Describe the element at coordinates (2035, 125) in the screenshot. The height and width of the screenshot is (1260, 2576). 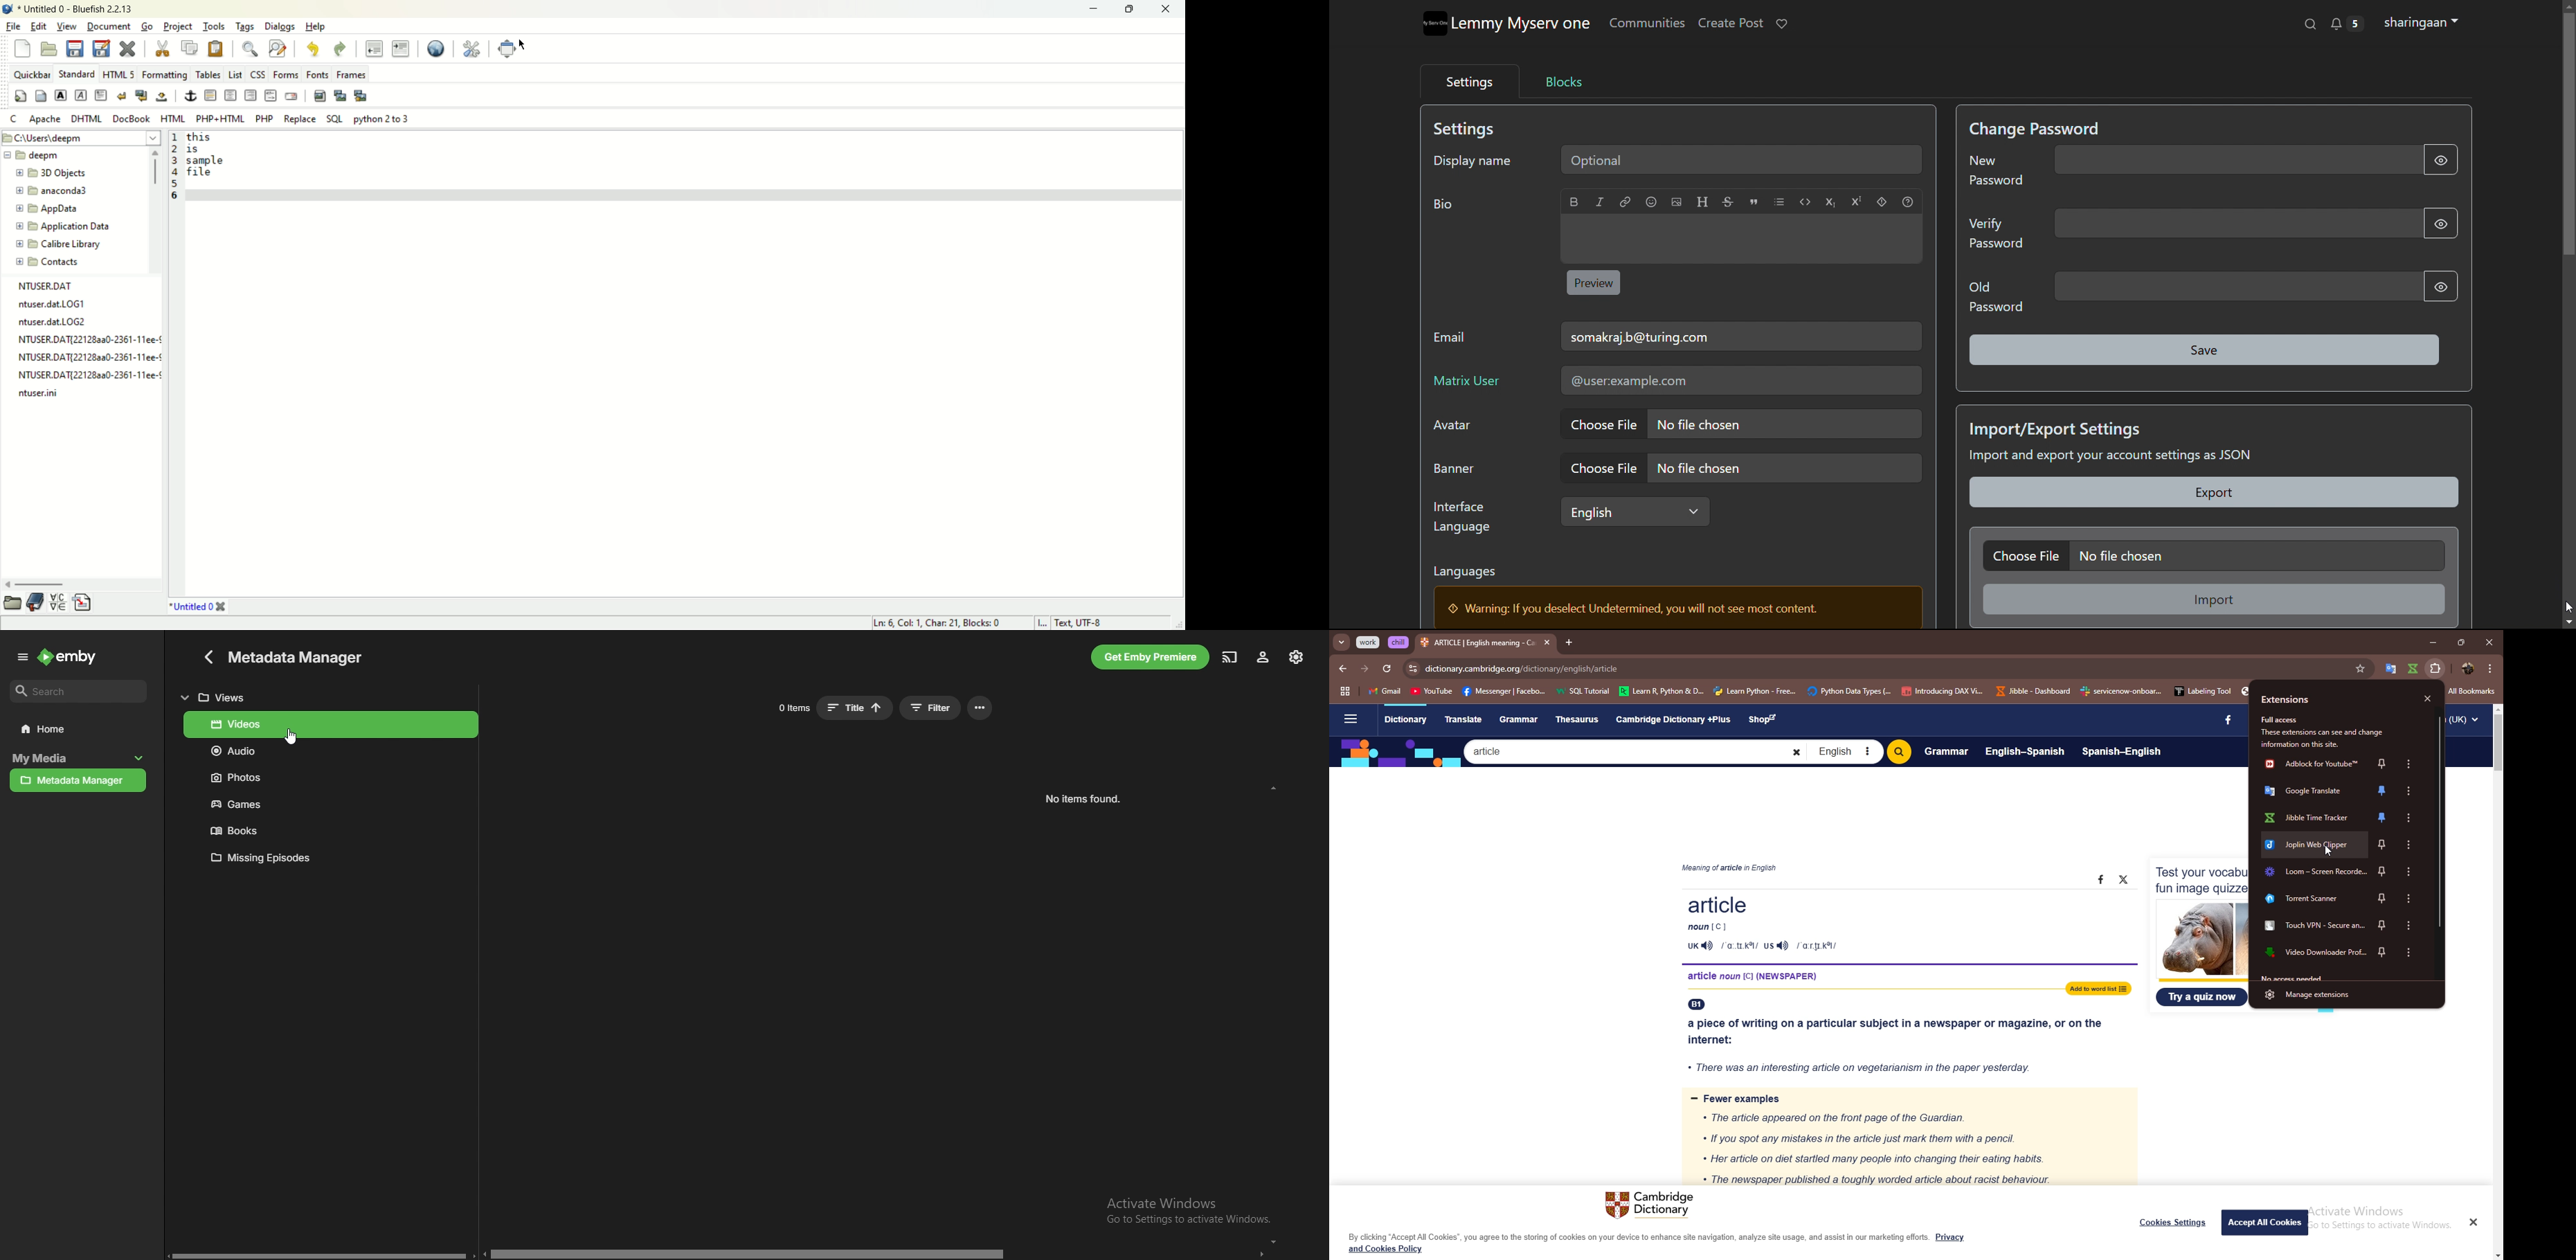
I see `Change Password` at that location.